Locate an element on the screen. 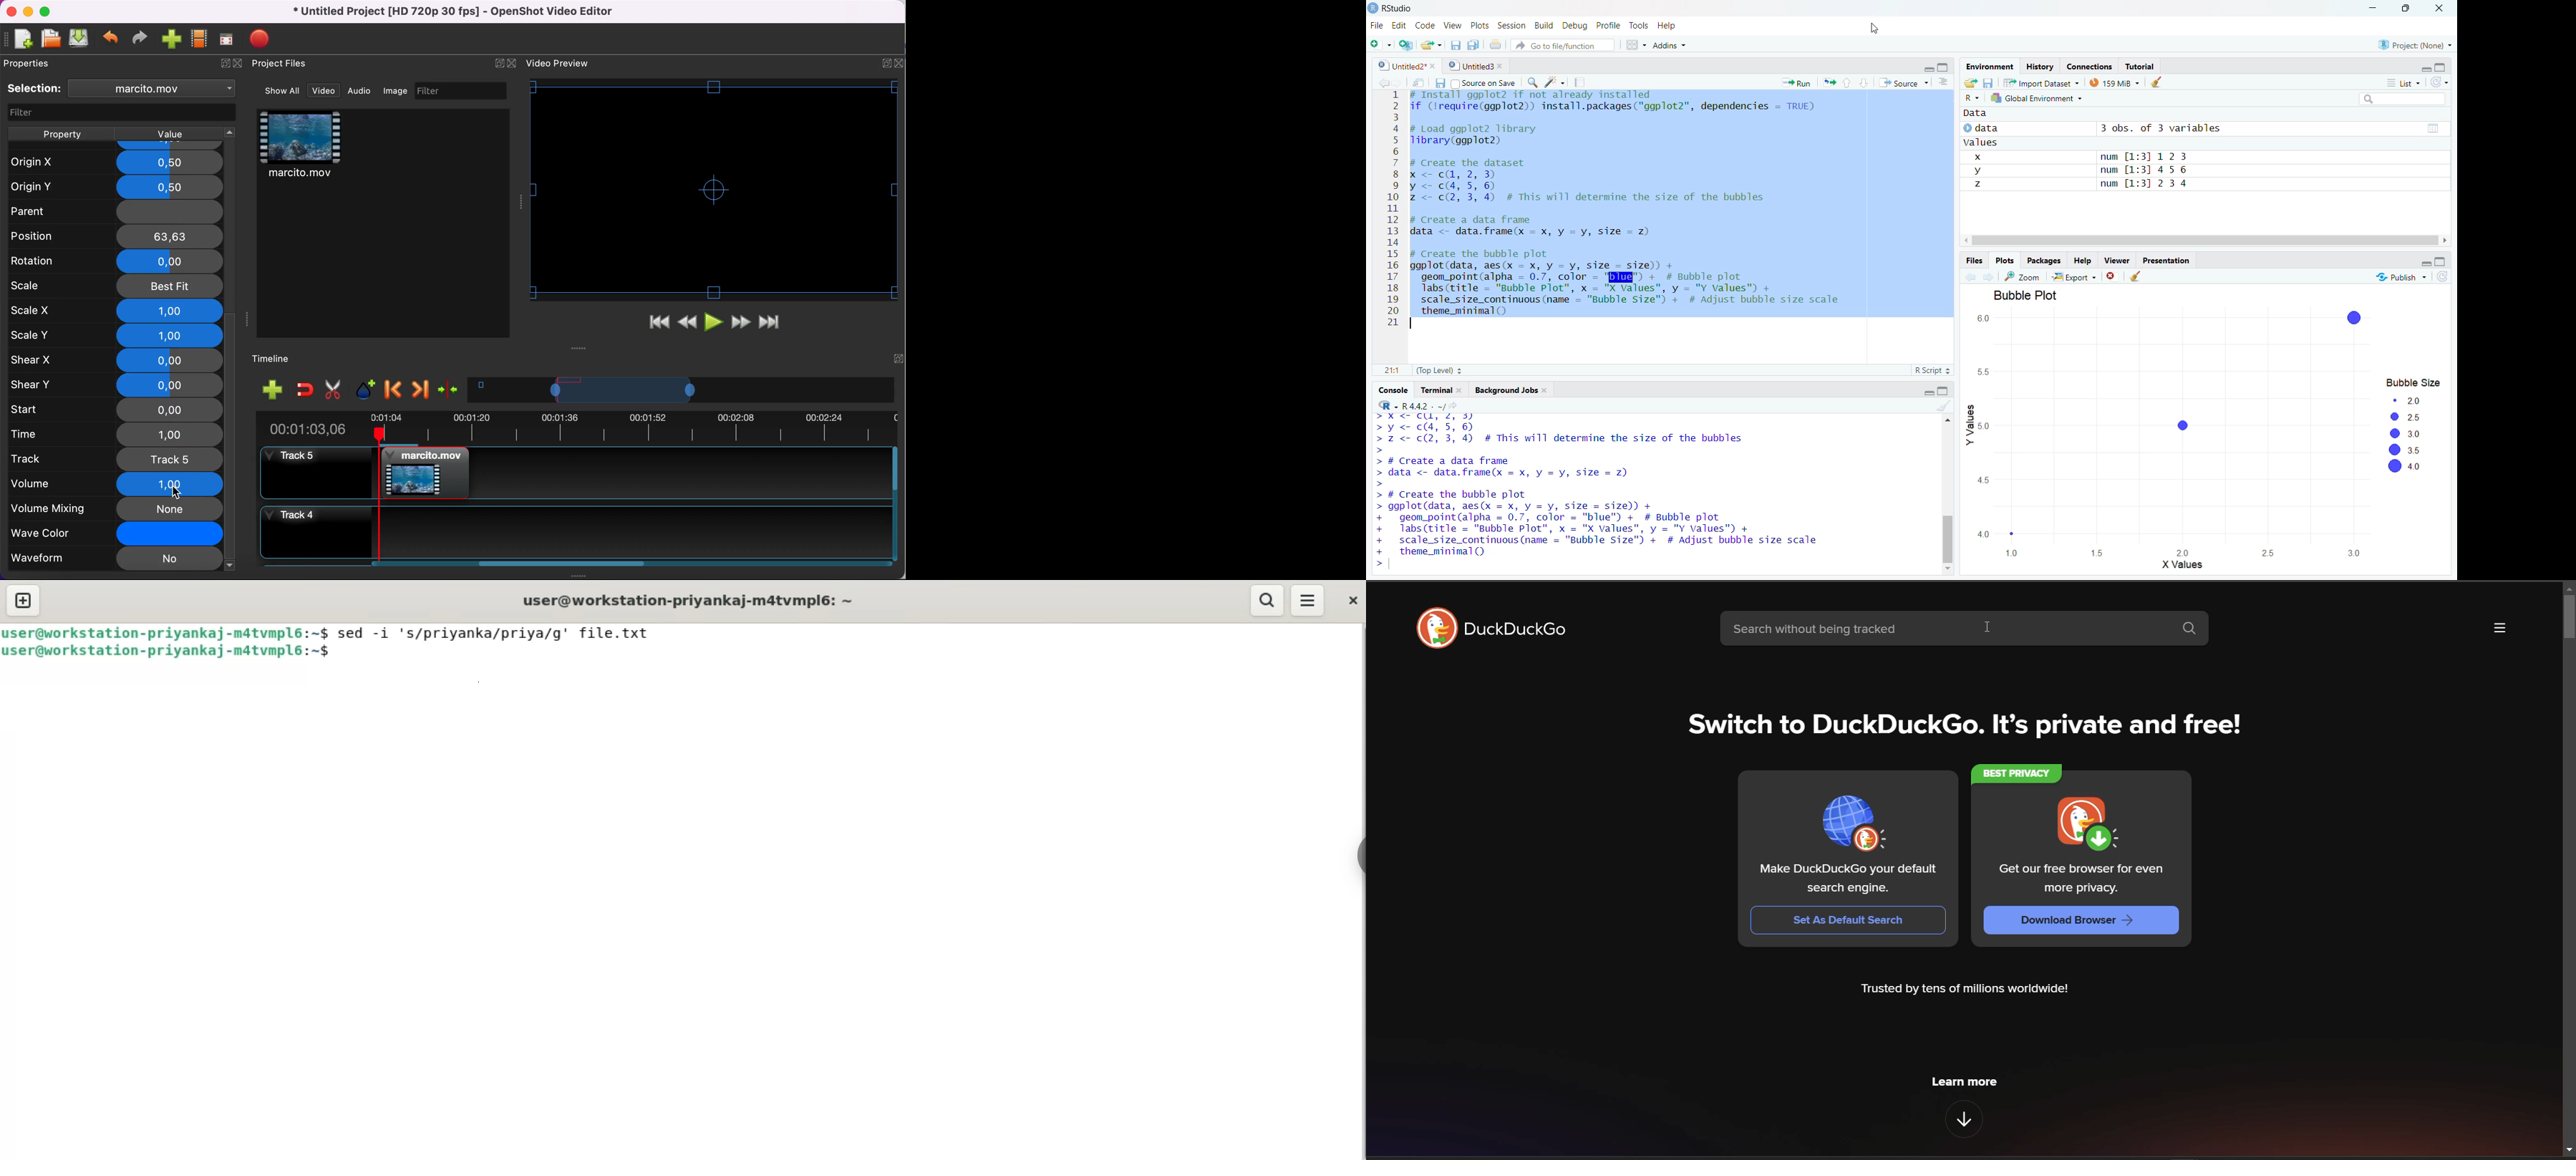 The width and height of the screenshot is (2576, 1176). Untitled 3 is located at coordinates (1476, 65).